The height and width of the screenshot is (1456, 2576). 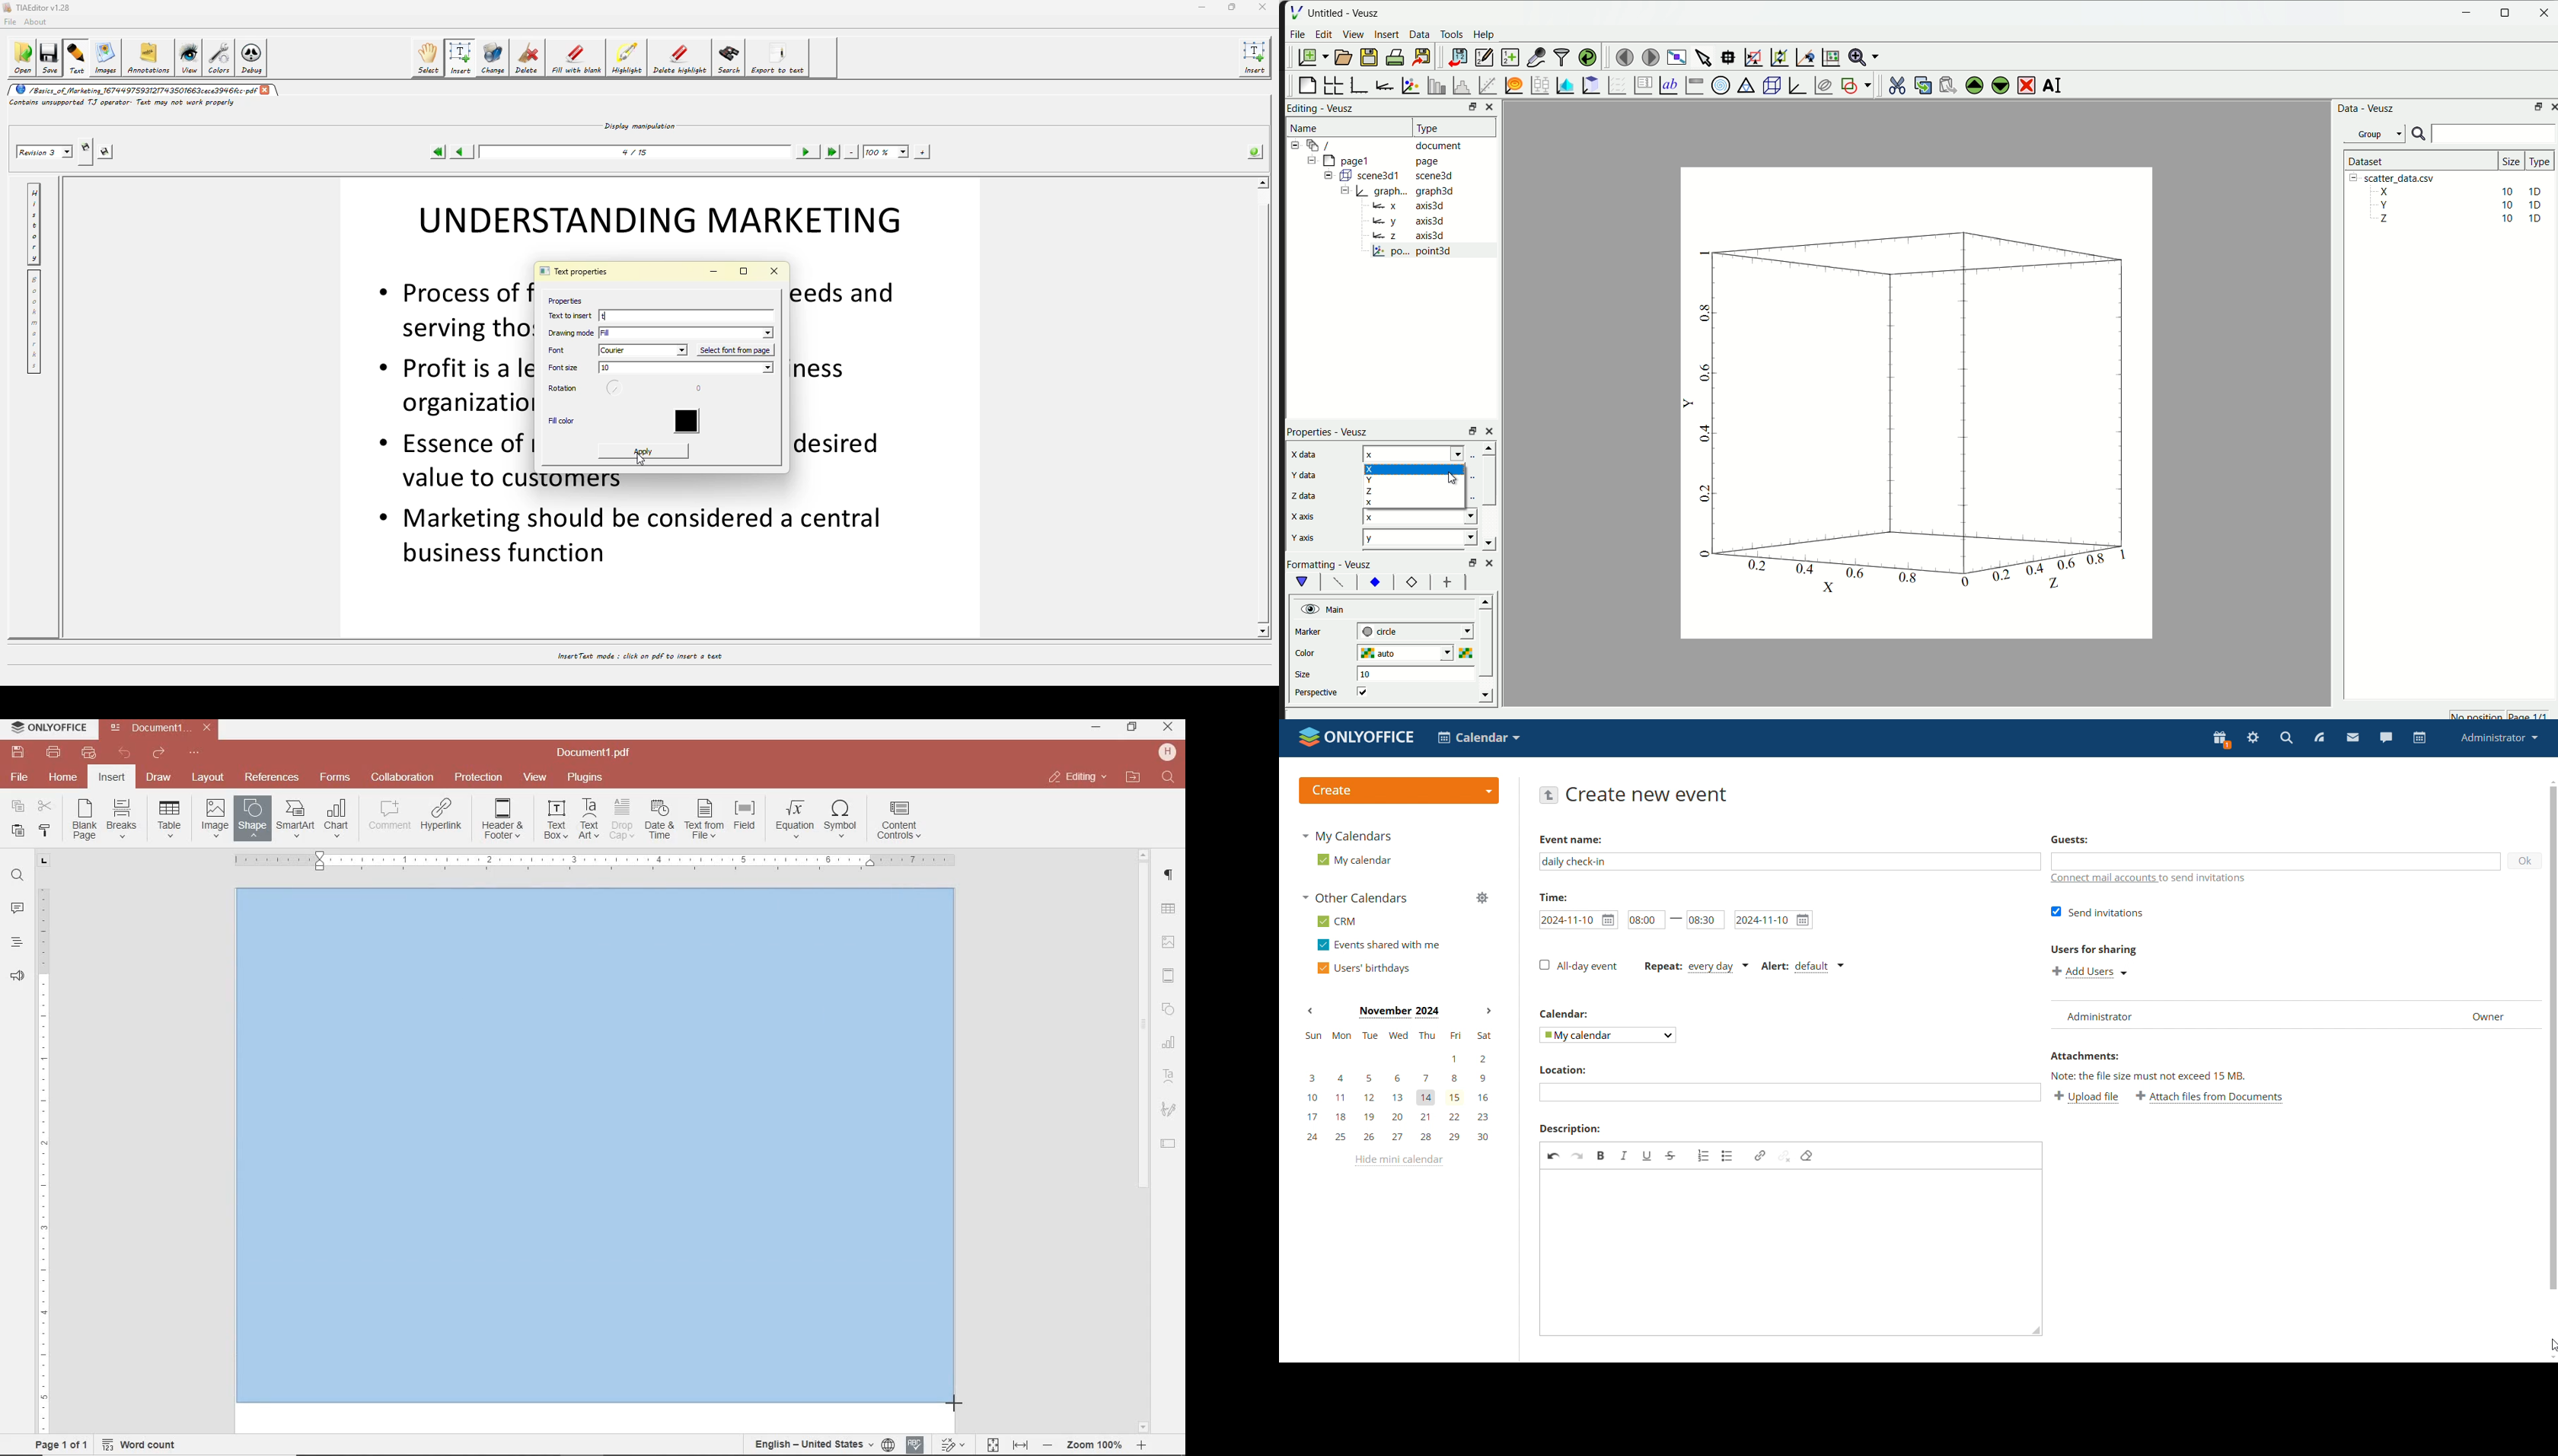 I want to click on move to the next page, so click(x=1648, y=56).